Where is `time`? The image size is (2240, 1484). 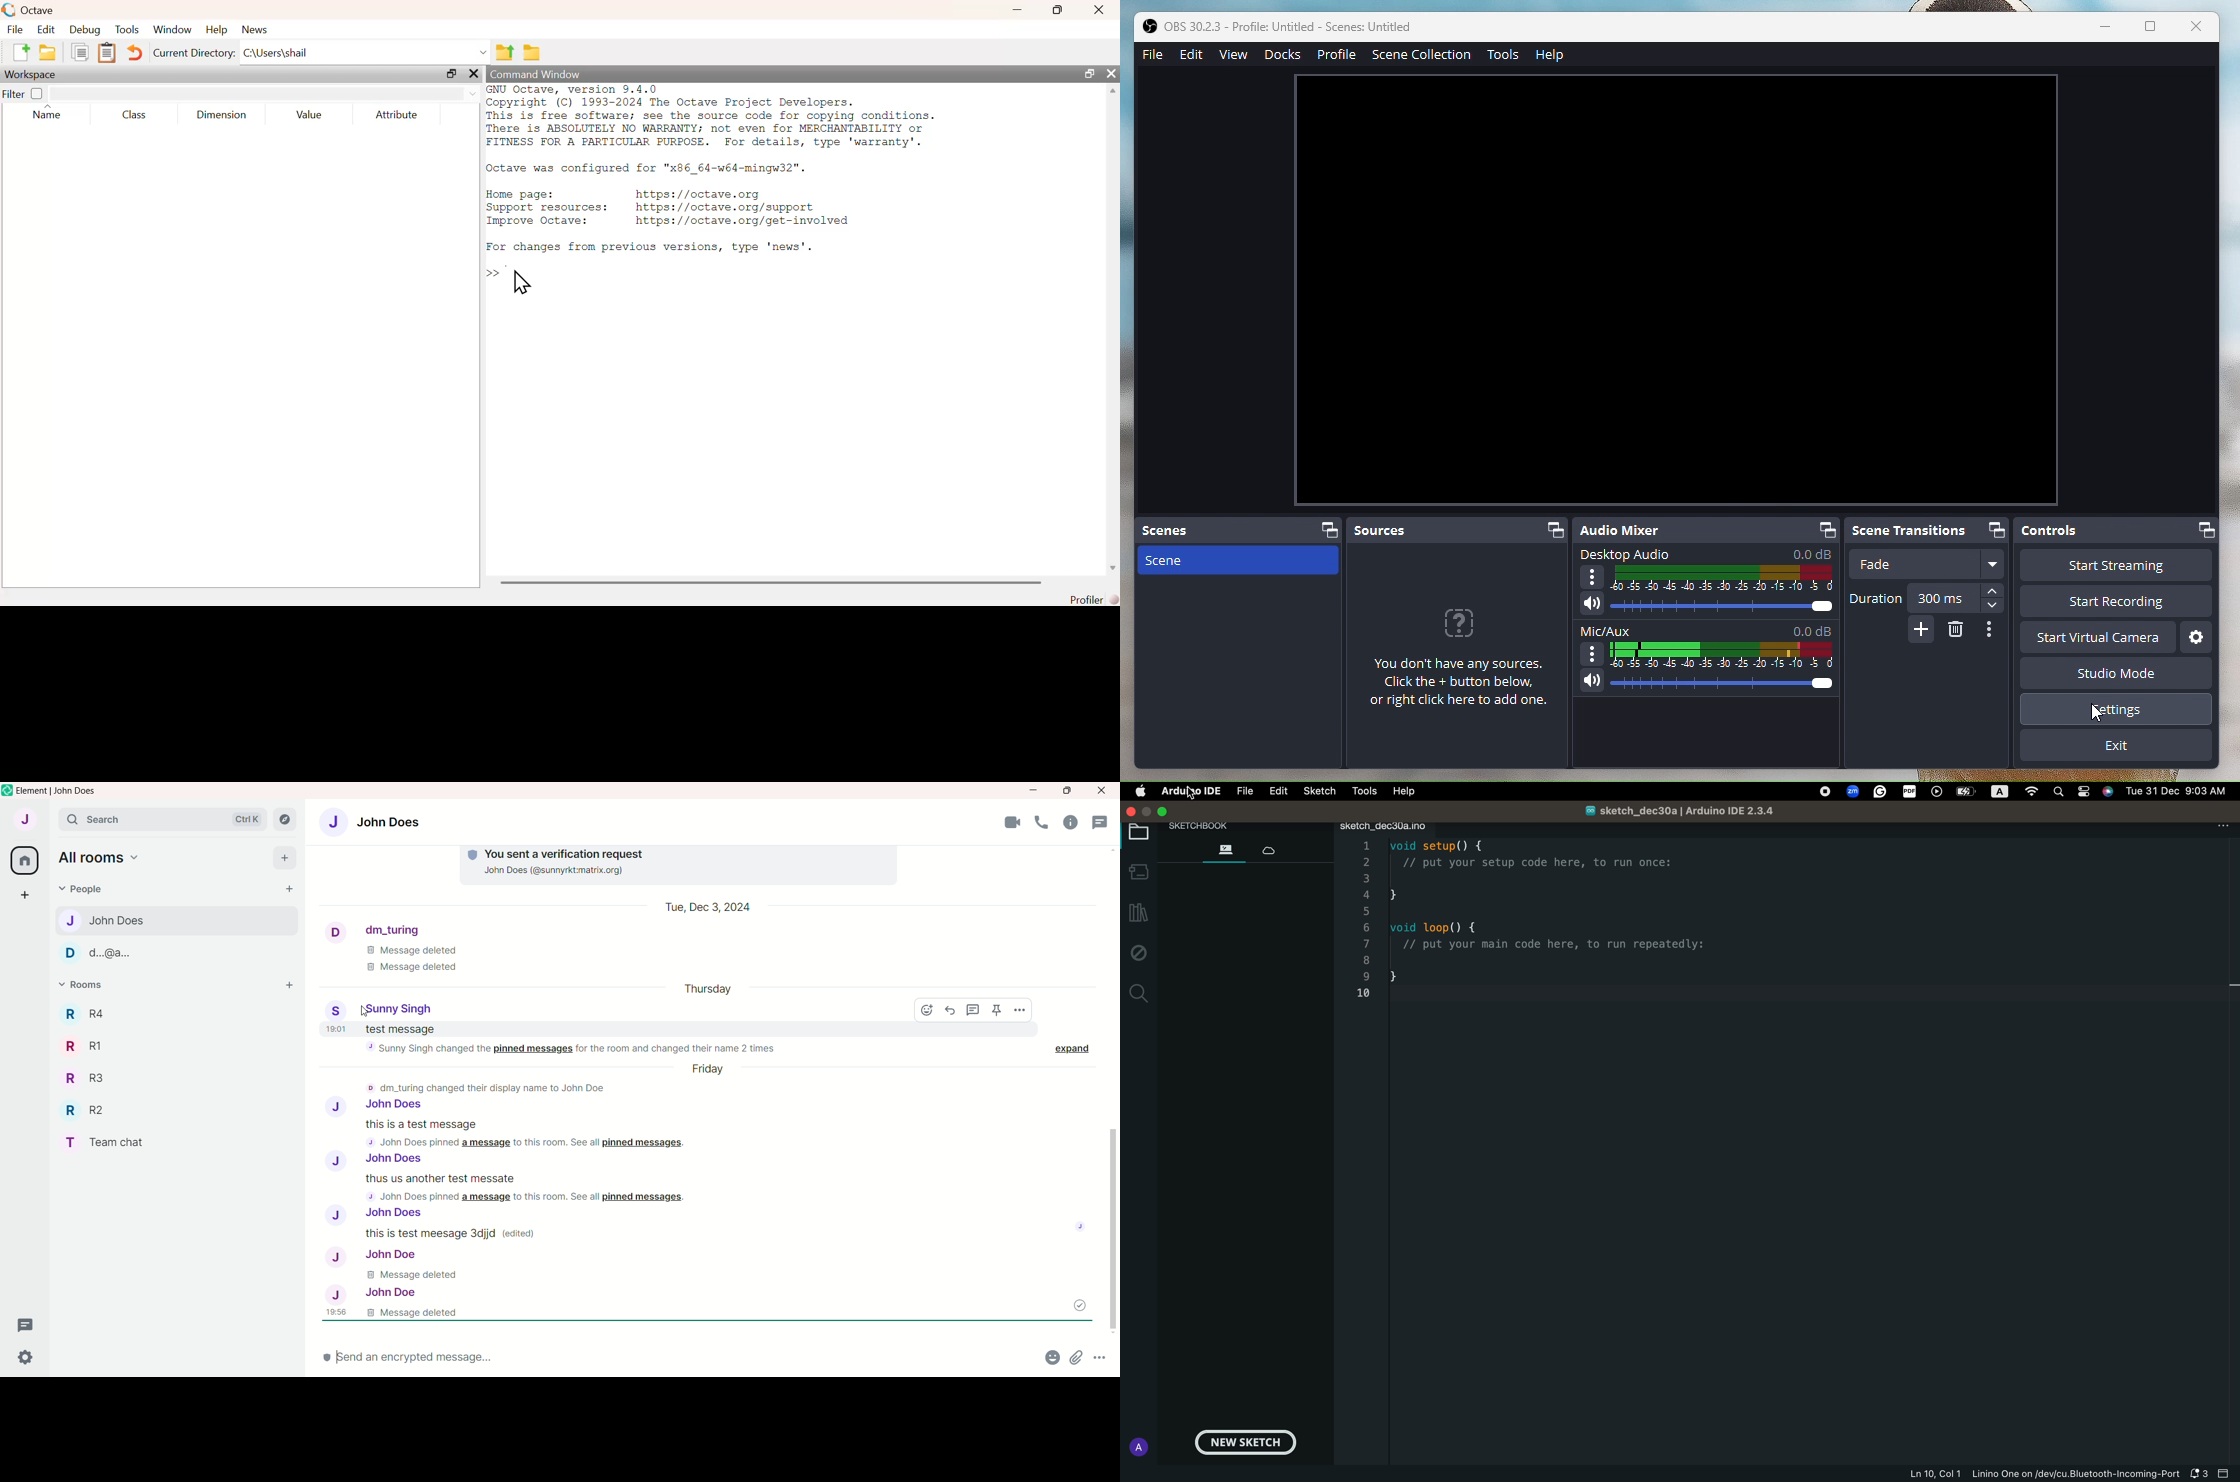 time is located at coordinates (335, 1030).